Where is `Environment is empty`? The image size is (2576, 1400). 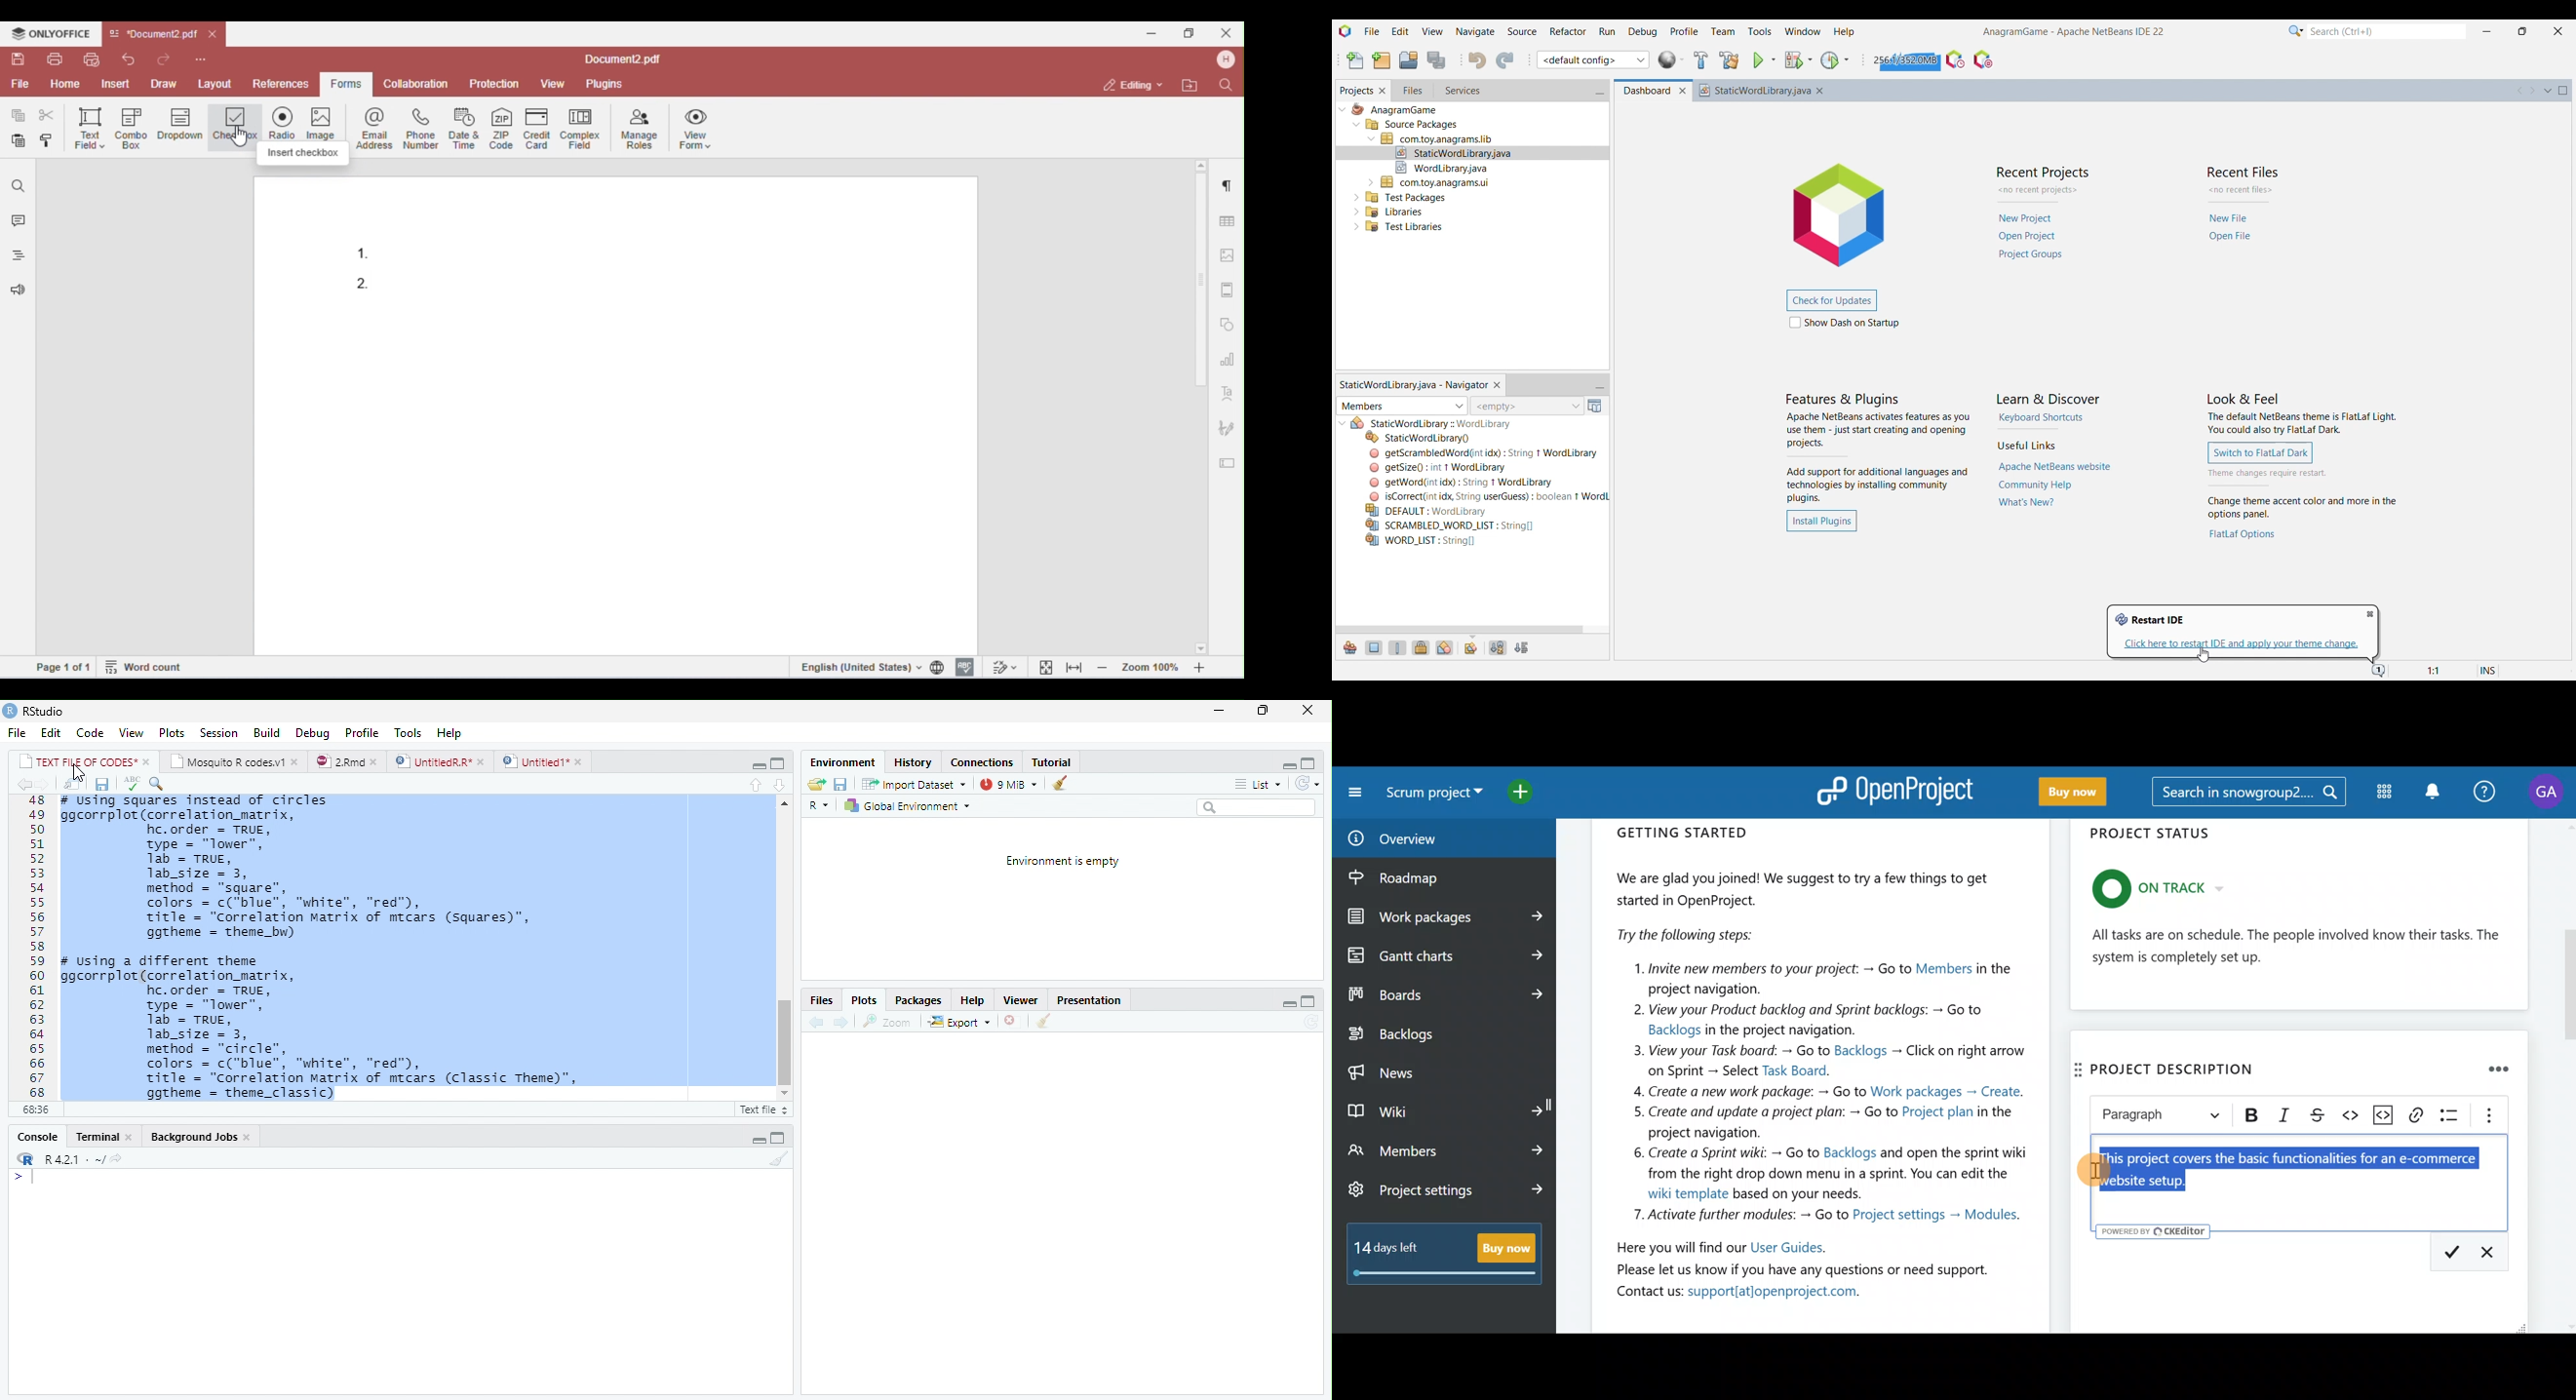
Environment is empty is located at coordinates (1062, 862).